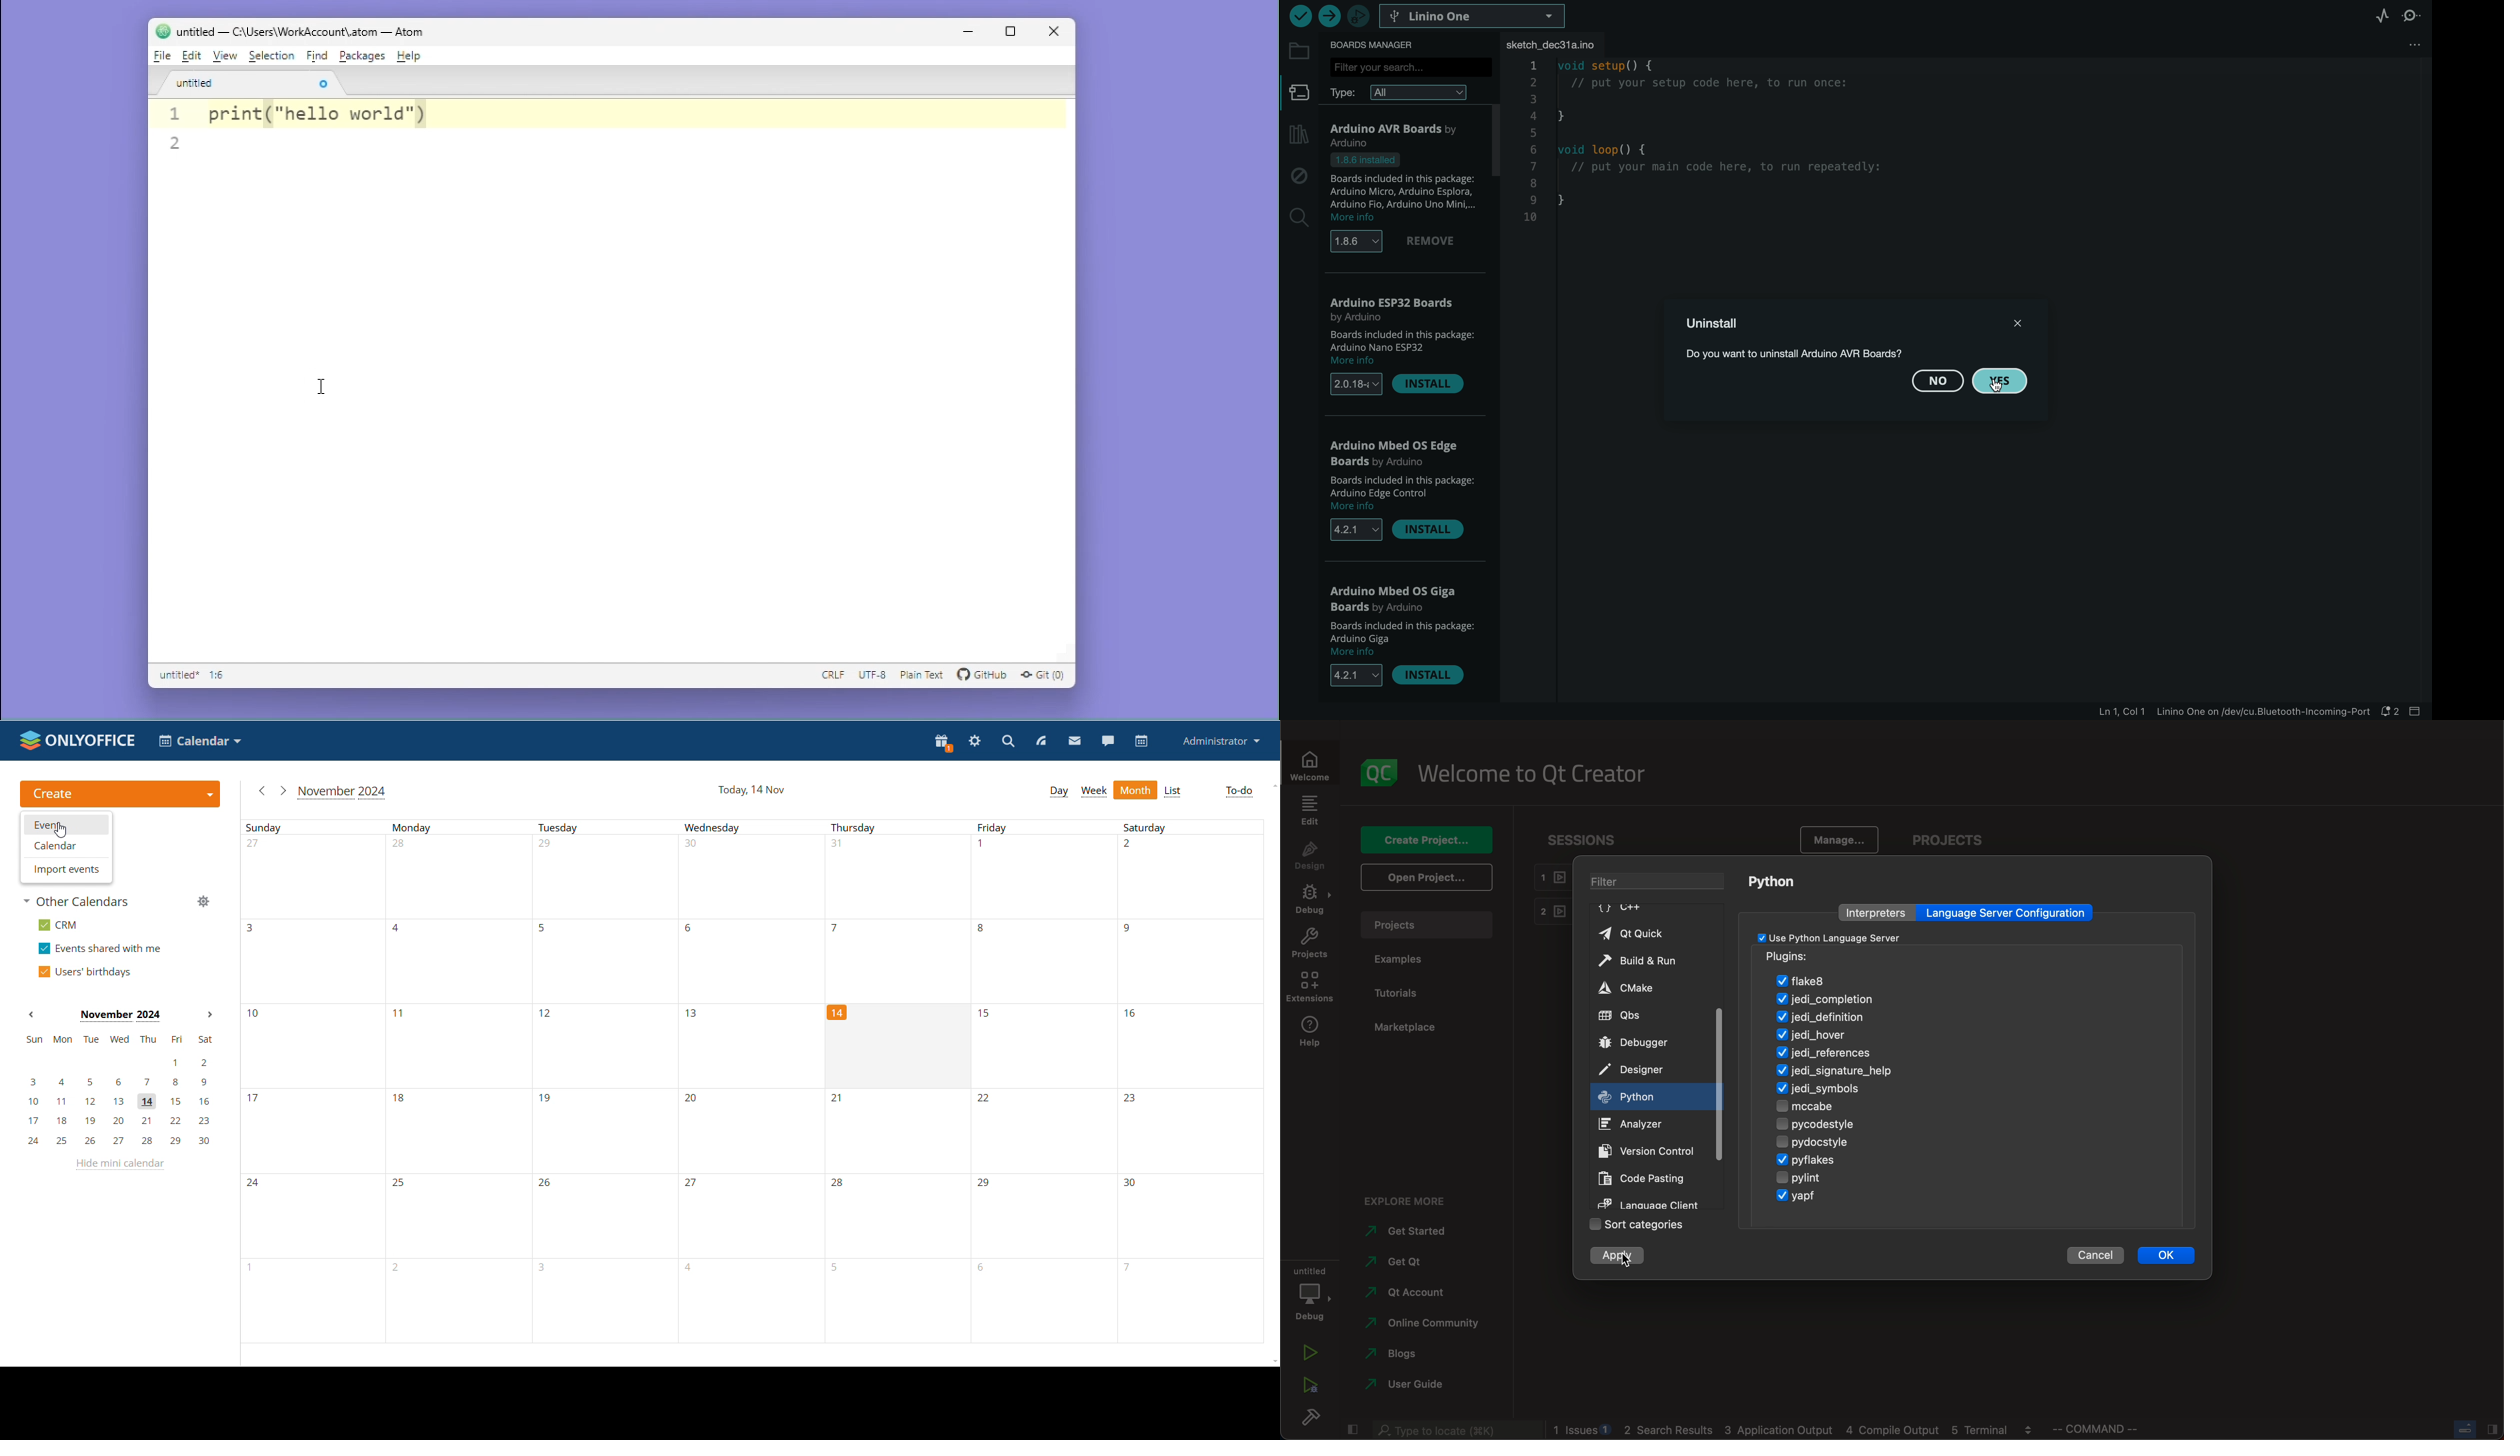 The height and width of the screenshot is (1456, 2520). What do you see at coordinates (752, 790) in the screenshot?
I see `current date` at bounding box center [752, 790].